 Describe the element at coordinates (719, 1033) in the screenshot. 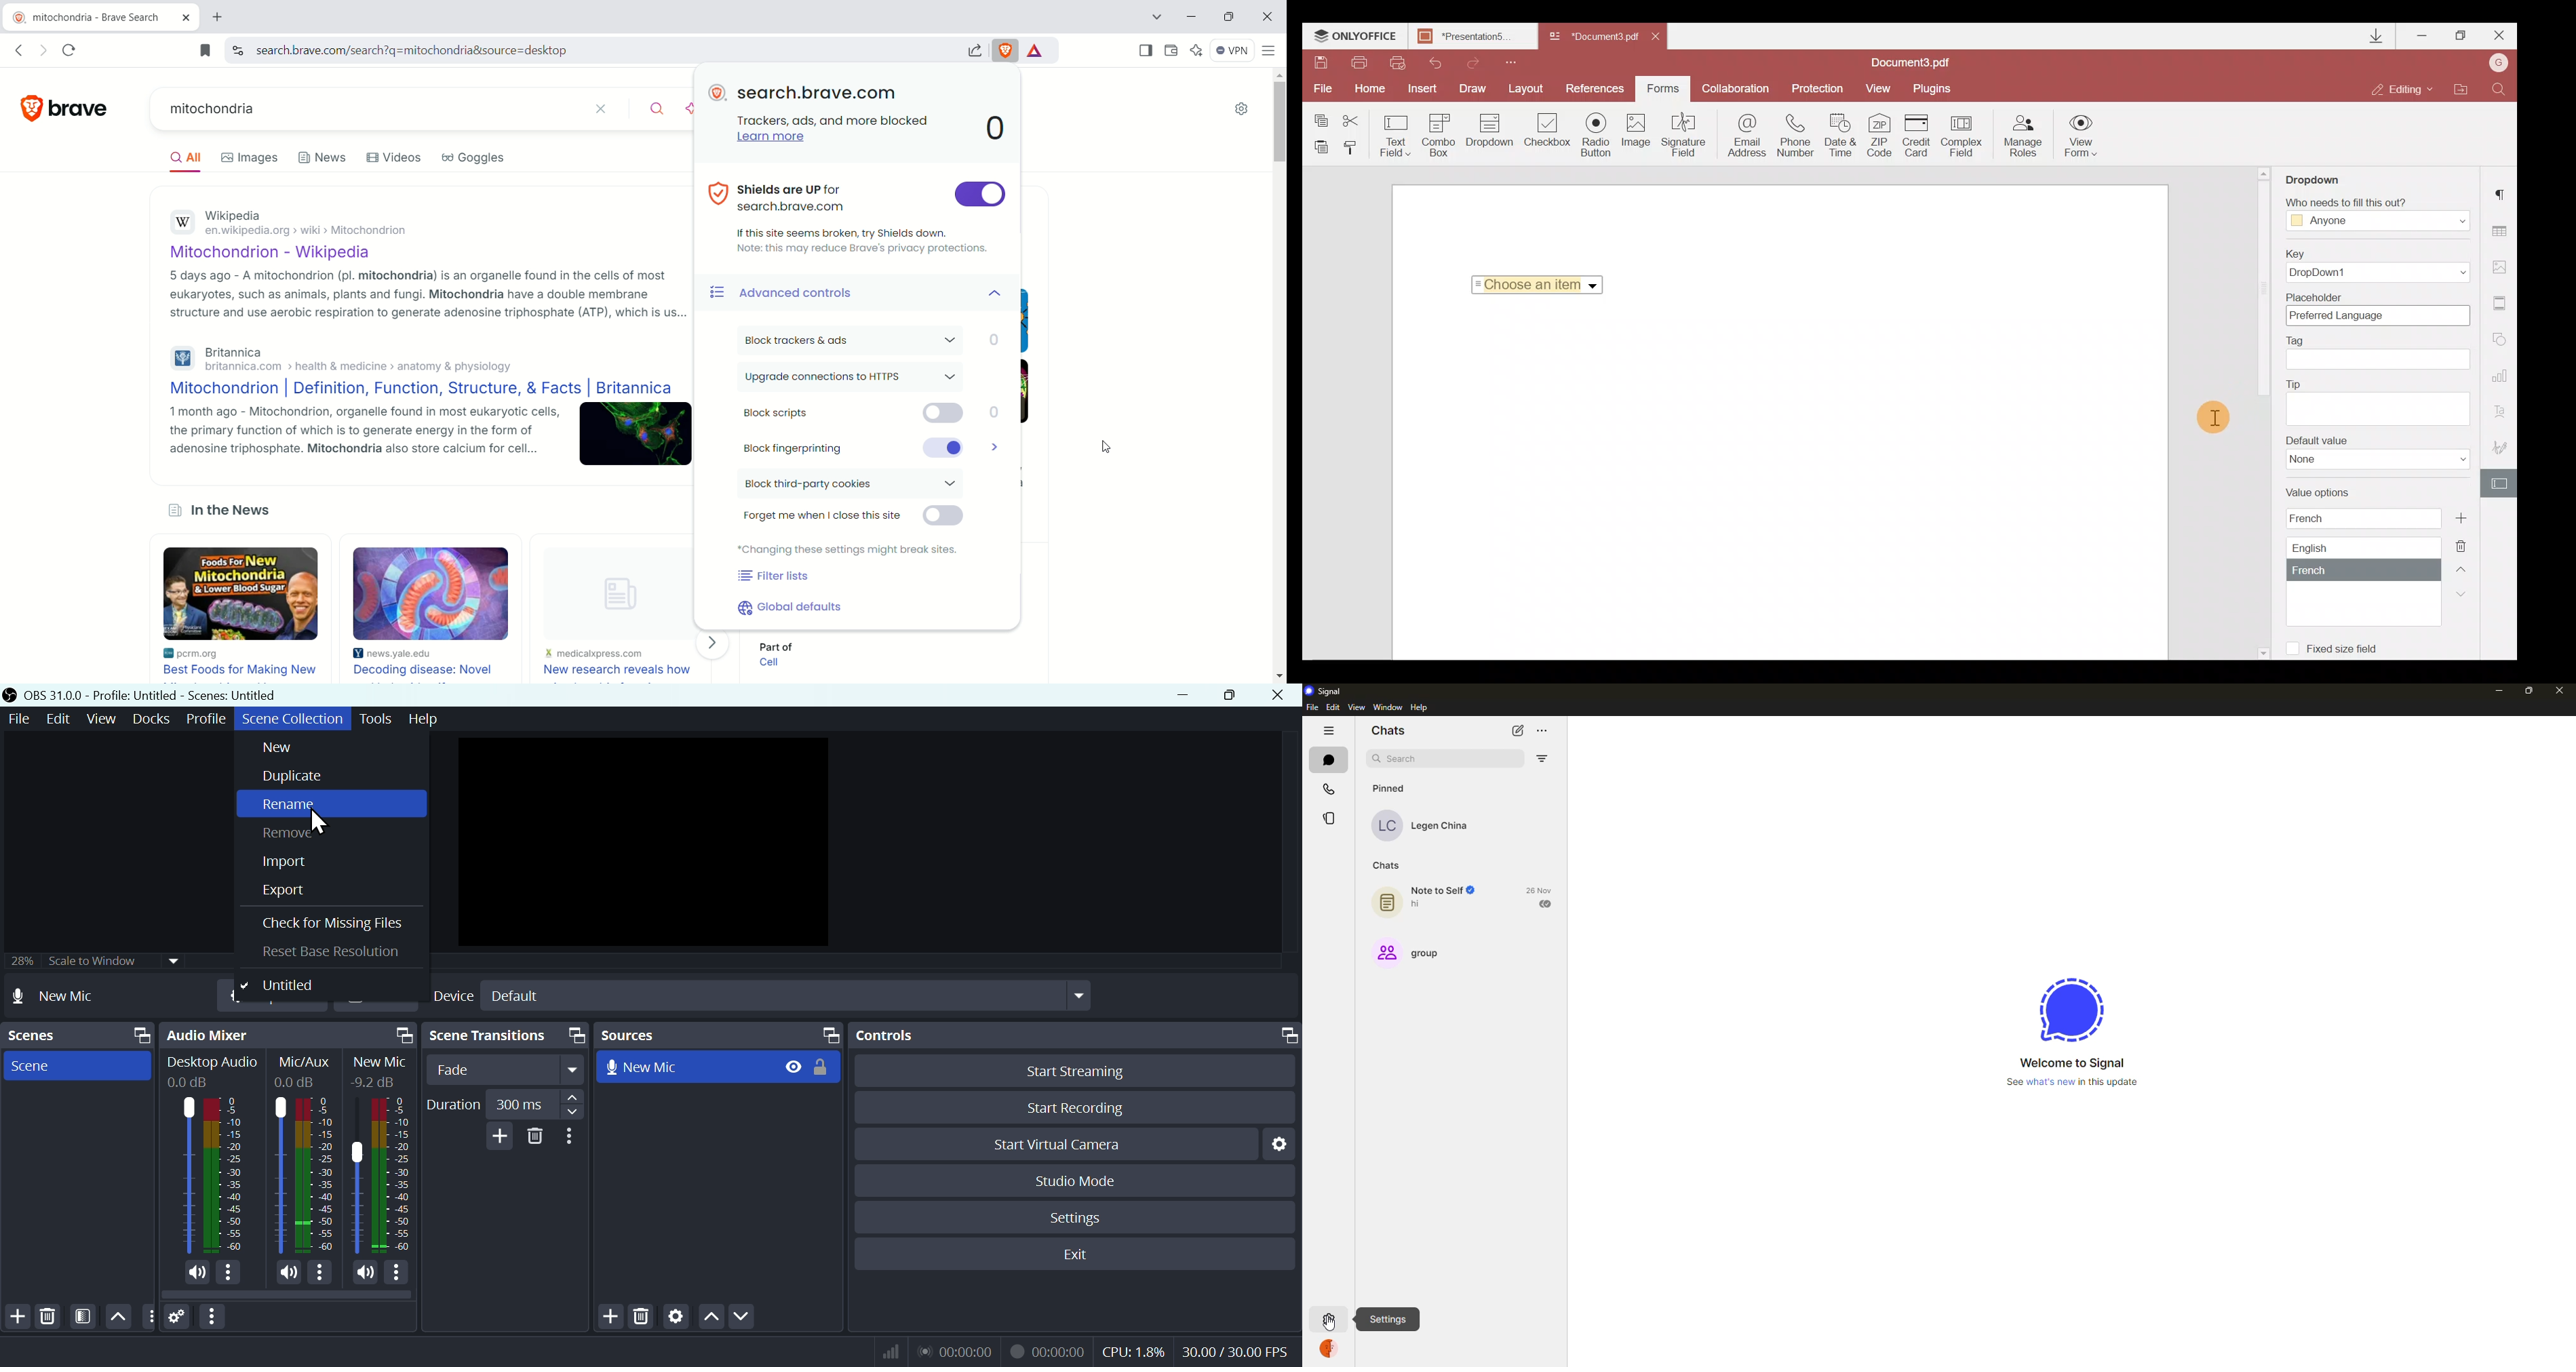

I see `Sources` at that location.